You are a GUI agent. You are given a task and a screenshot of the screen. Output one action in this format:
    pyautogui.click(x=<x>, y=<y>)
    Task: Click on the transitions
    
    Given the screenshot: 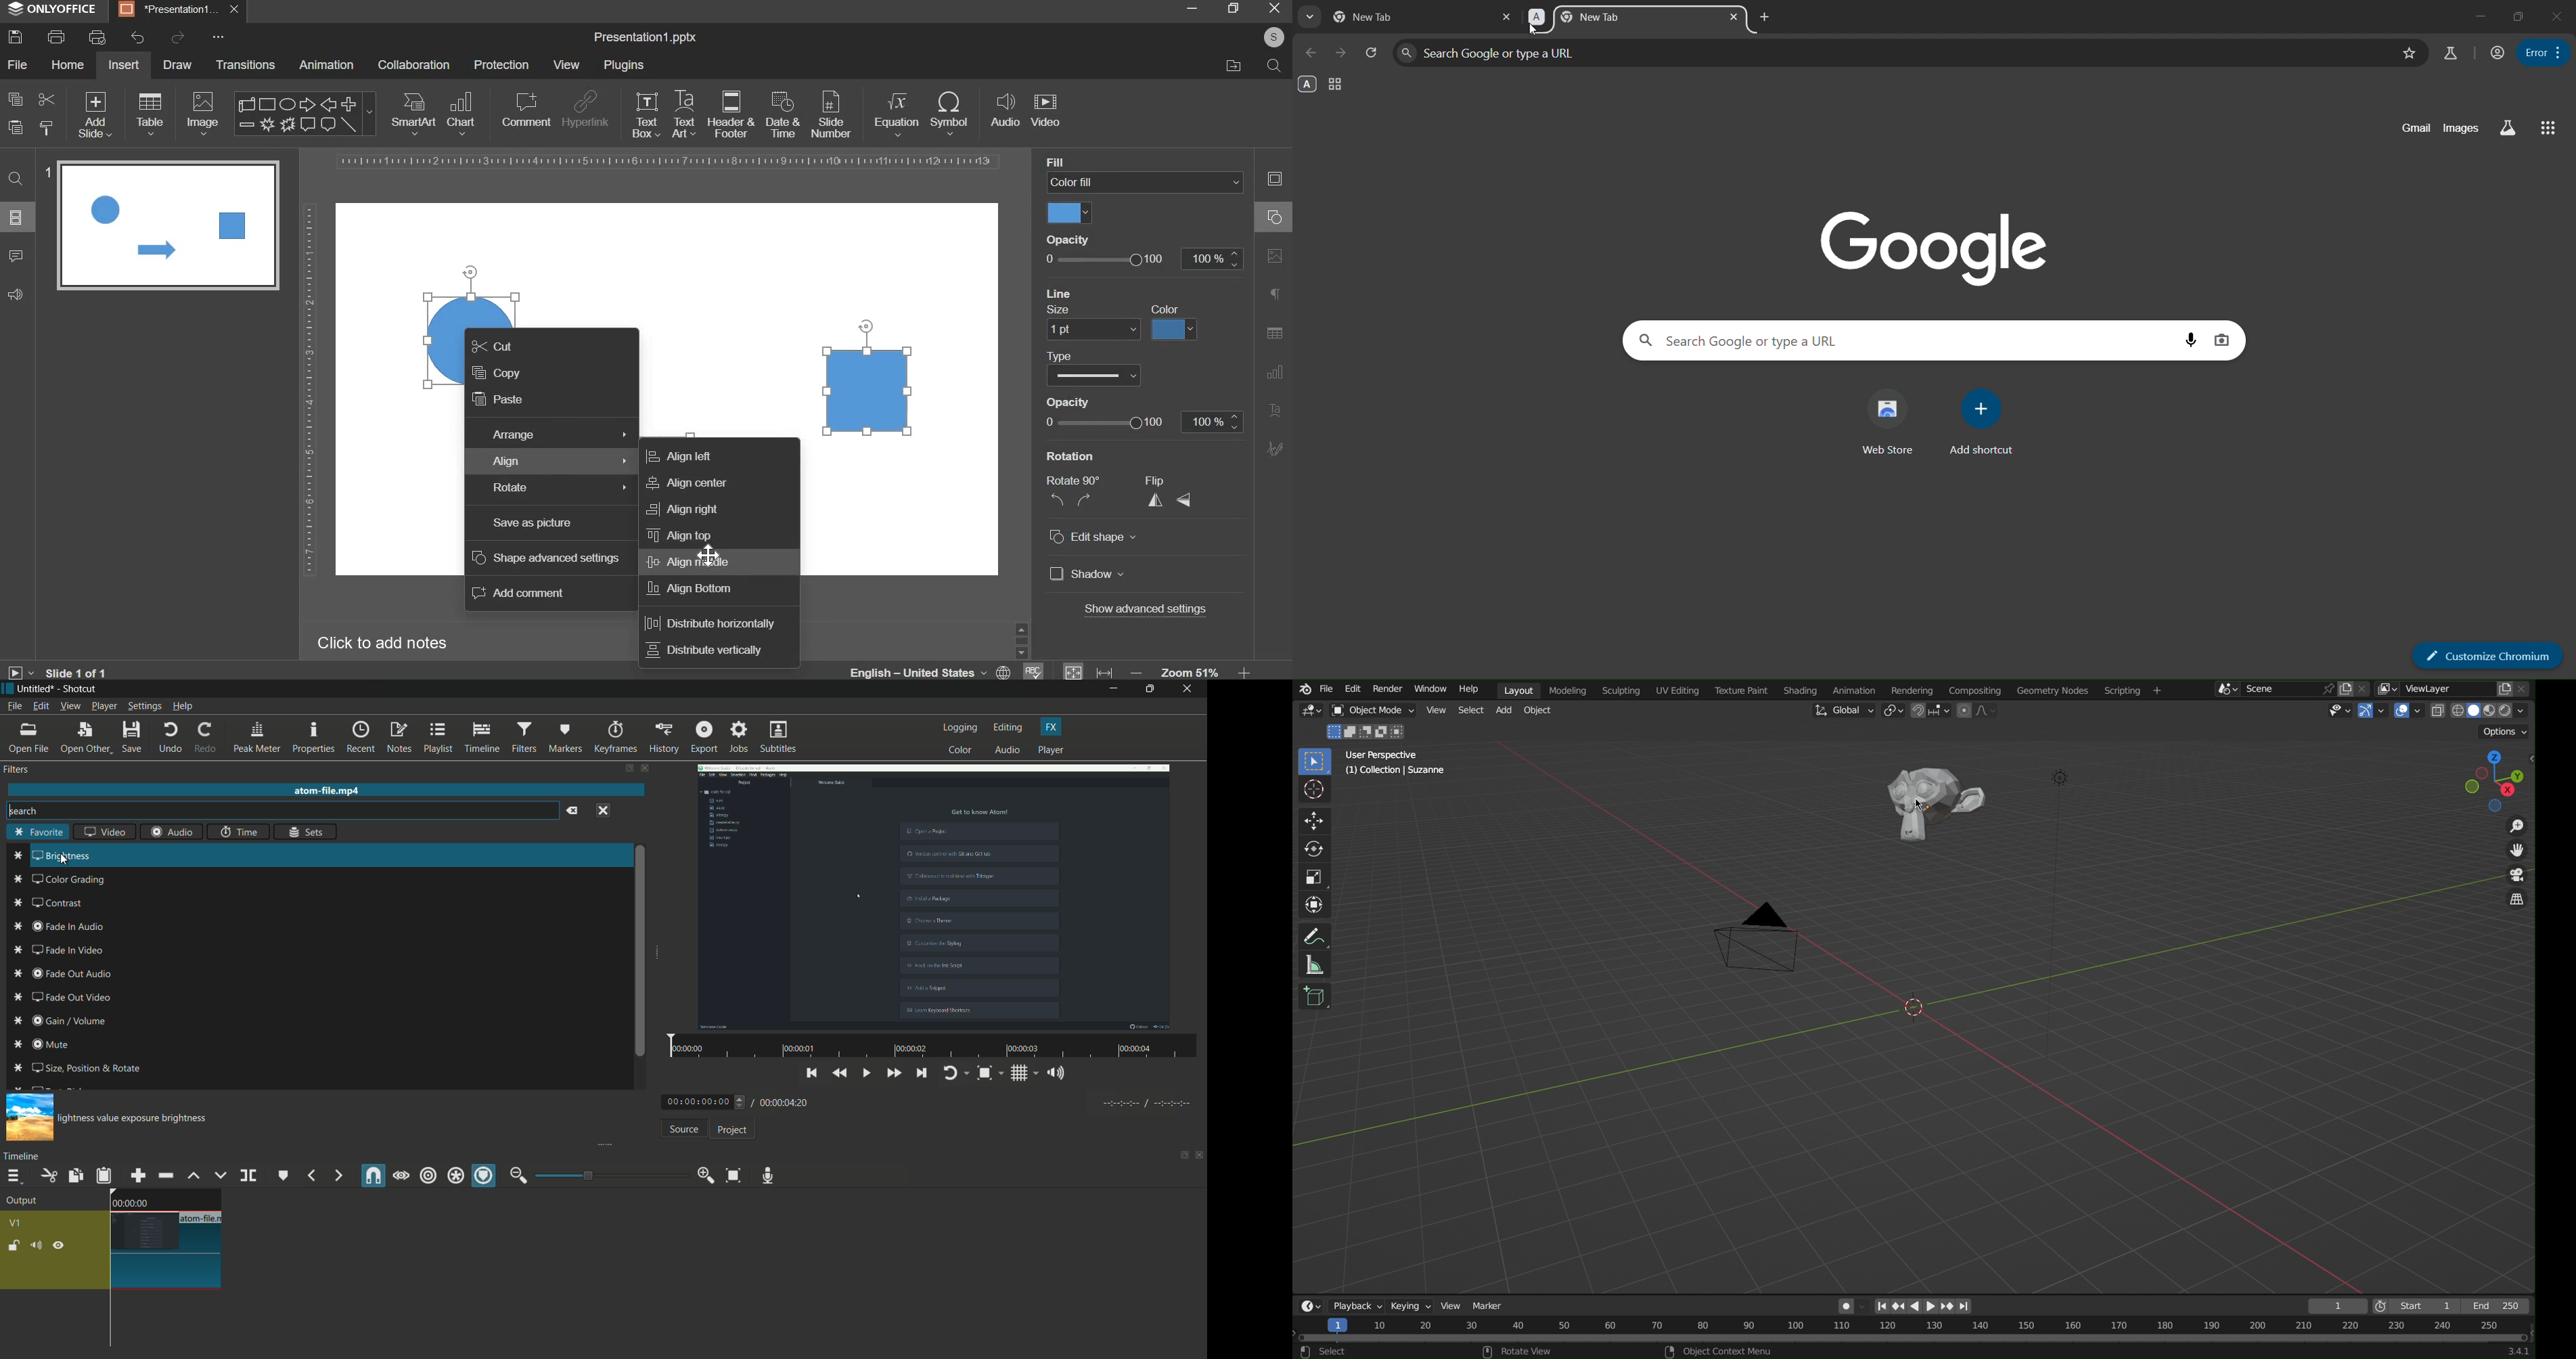 What is the action you would take?
    pyautogui.click(x=246, y=64)
    